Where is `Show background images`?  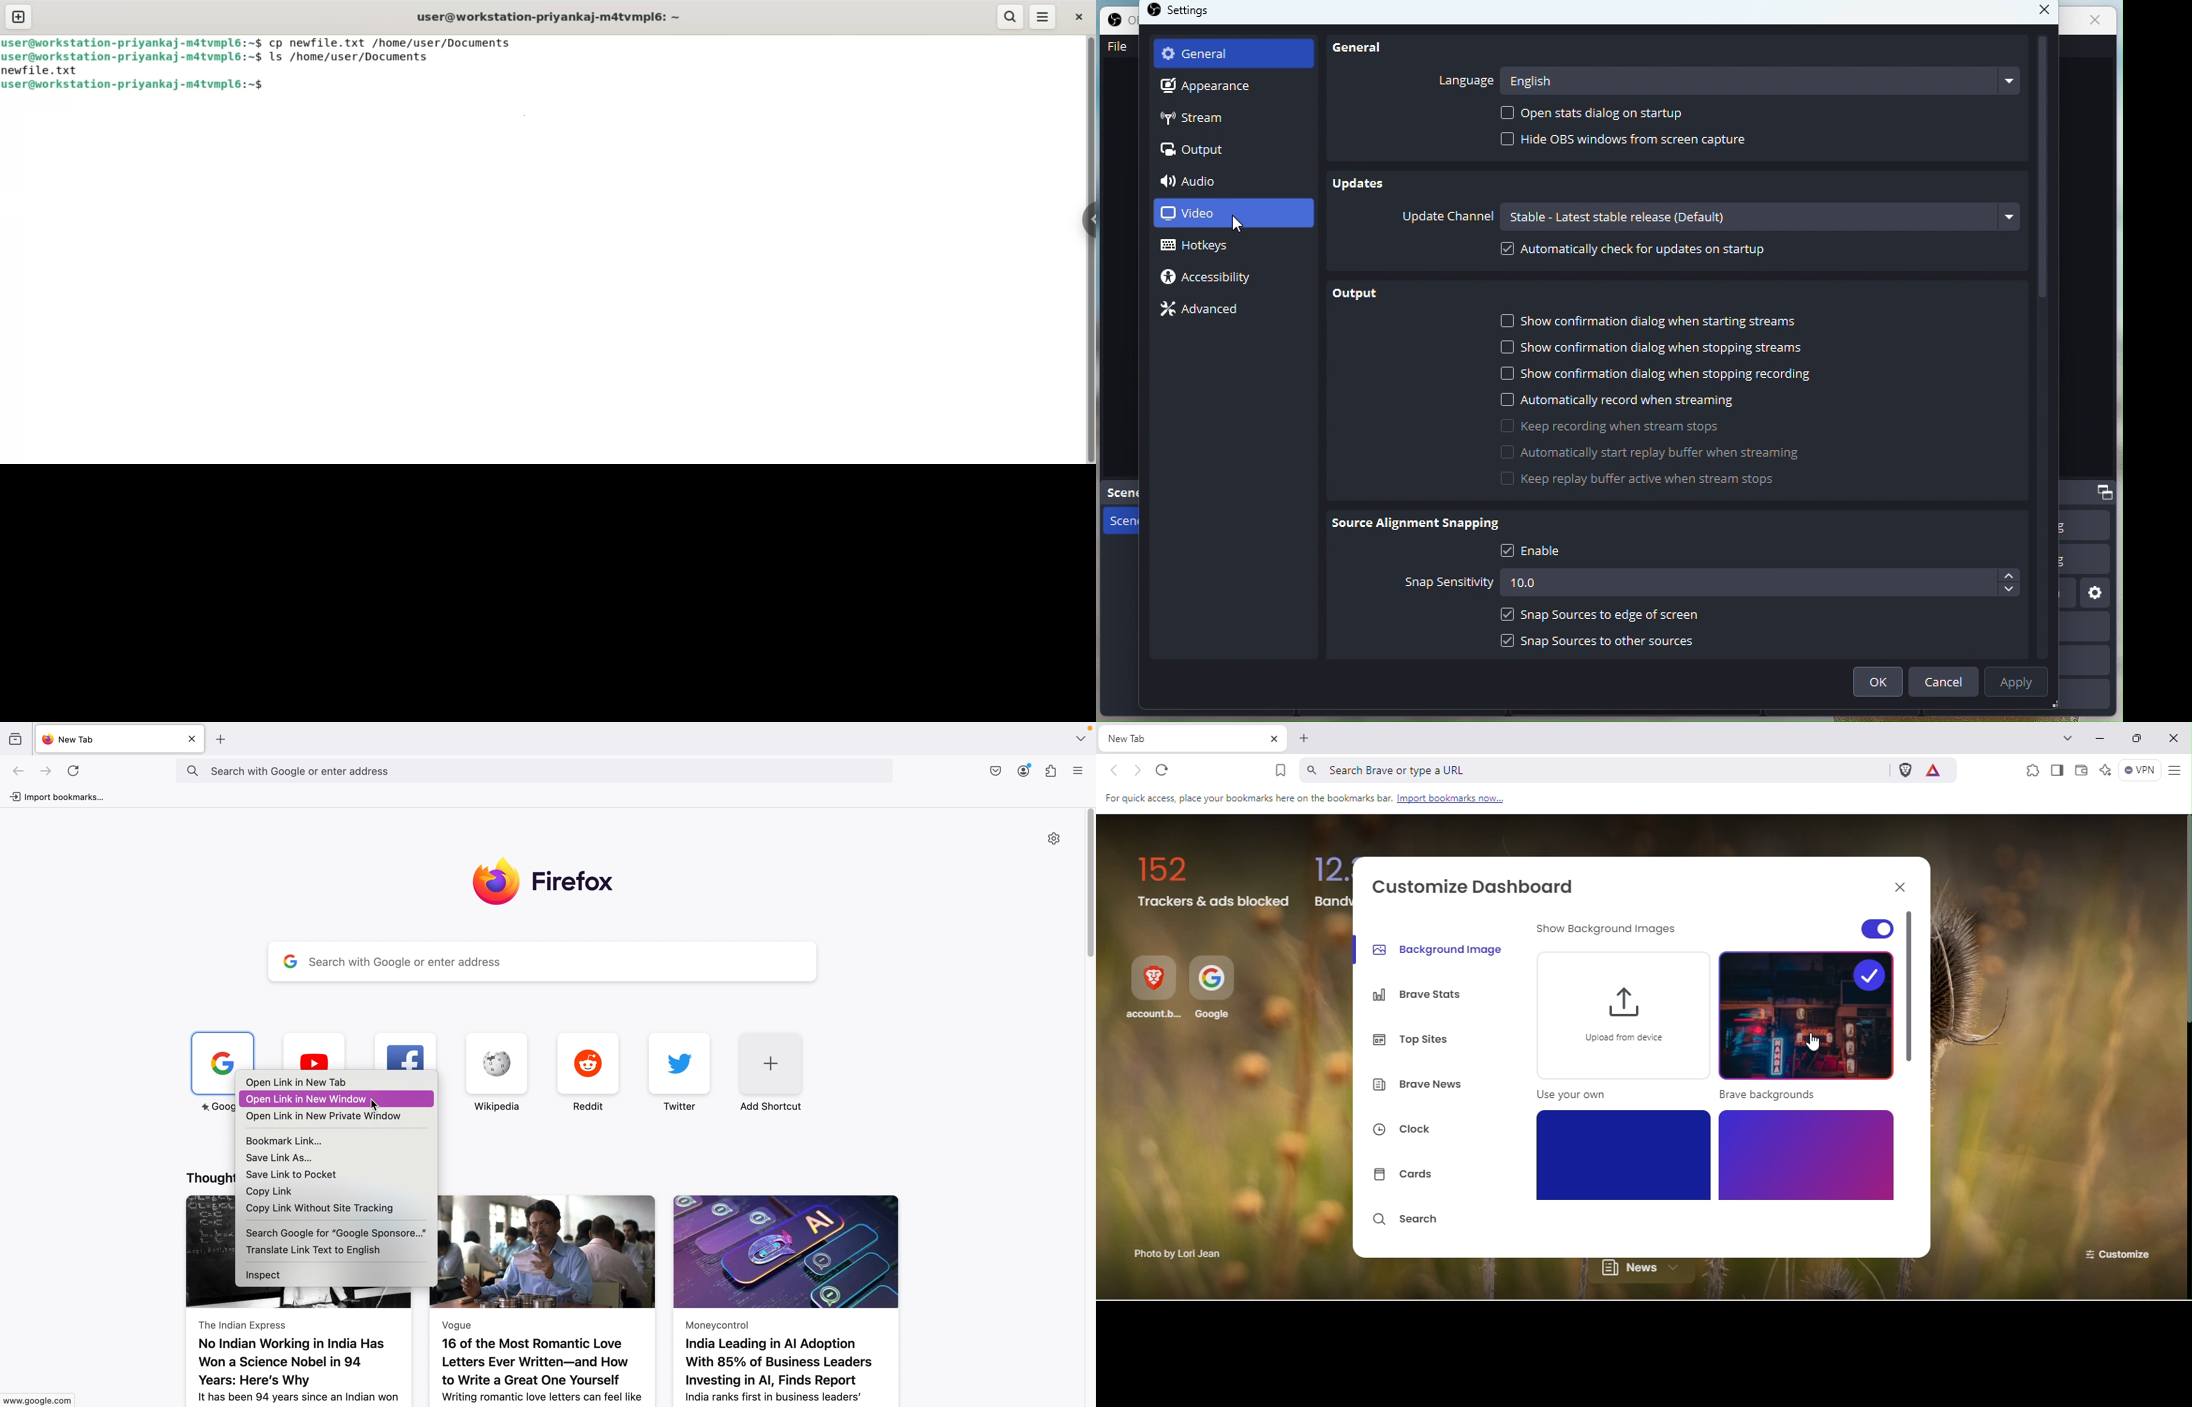
Show background images is located at coordinates (1610, 932).